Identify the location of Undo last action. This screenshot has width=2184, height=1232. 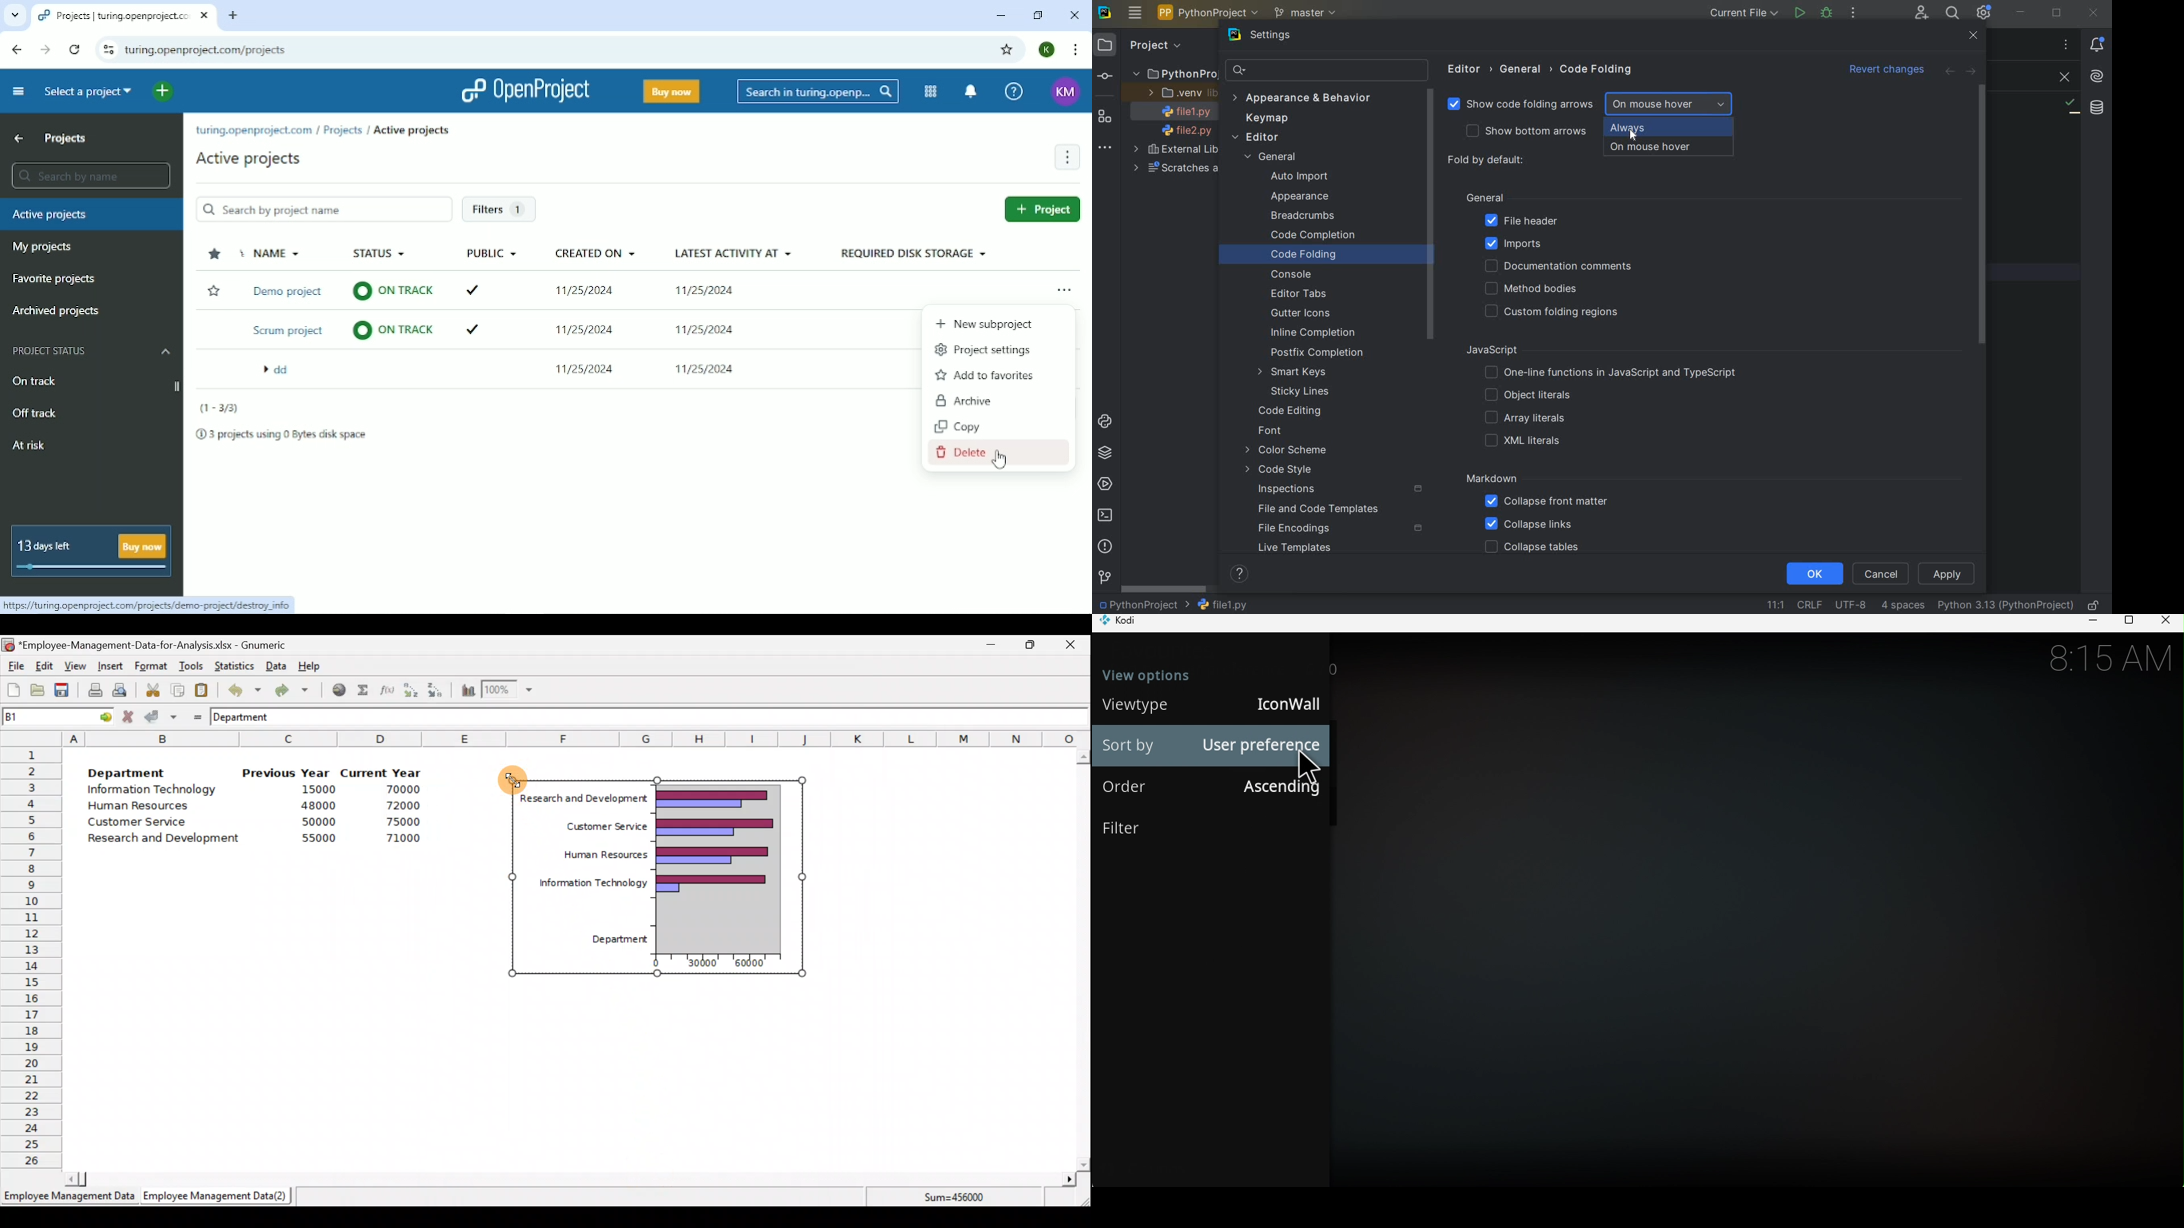
(238, 687).